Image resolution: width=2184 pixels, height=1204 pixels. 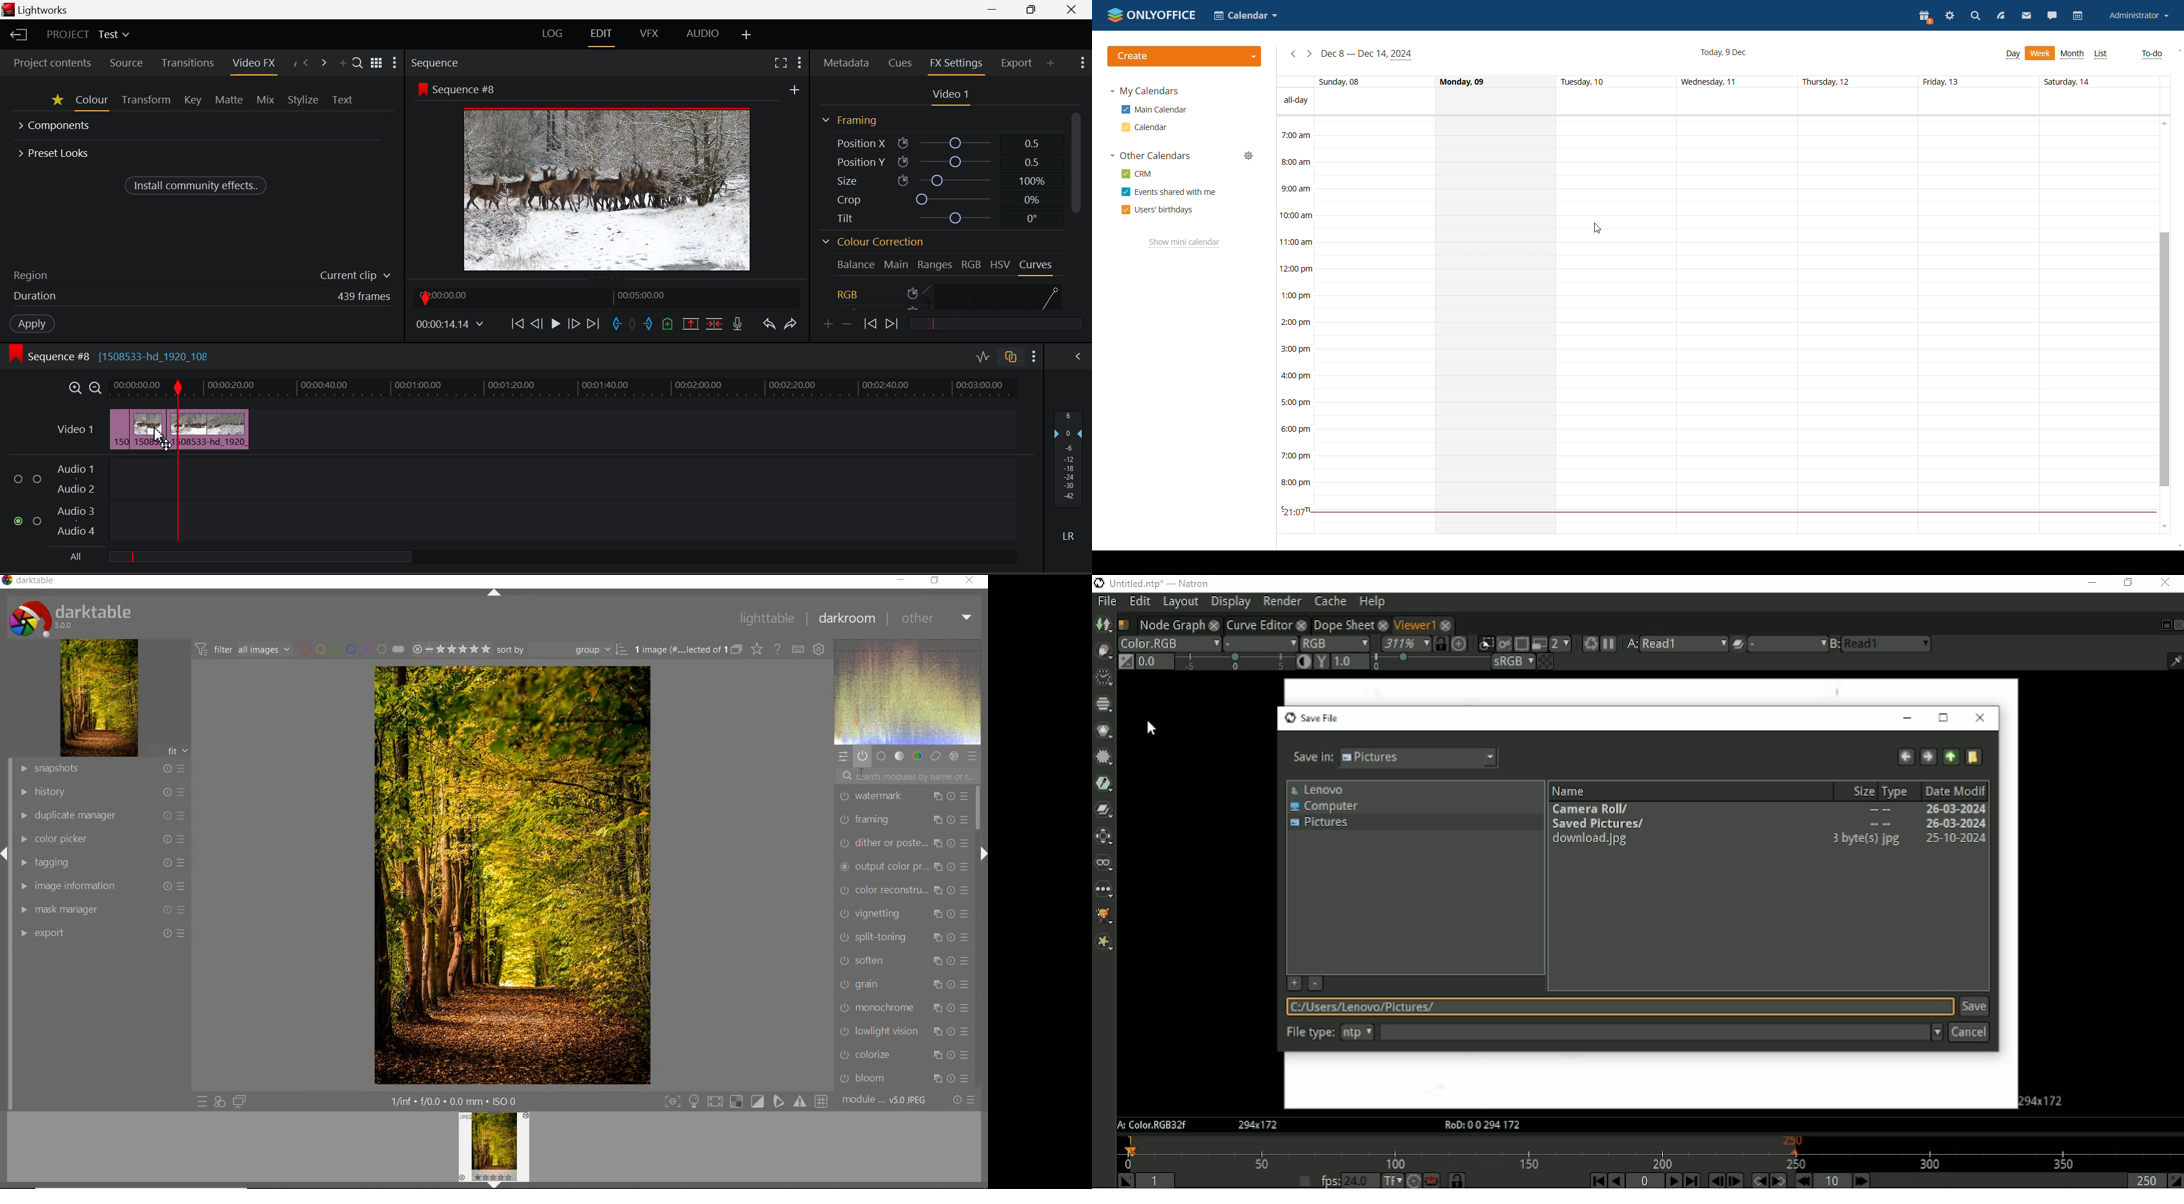 I want to click on Previous keyframe, so click(x=870, y=324).